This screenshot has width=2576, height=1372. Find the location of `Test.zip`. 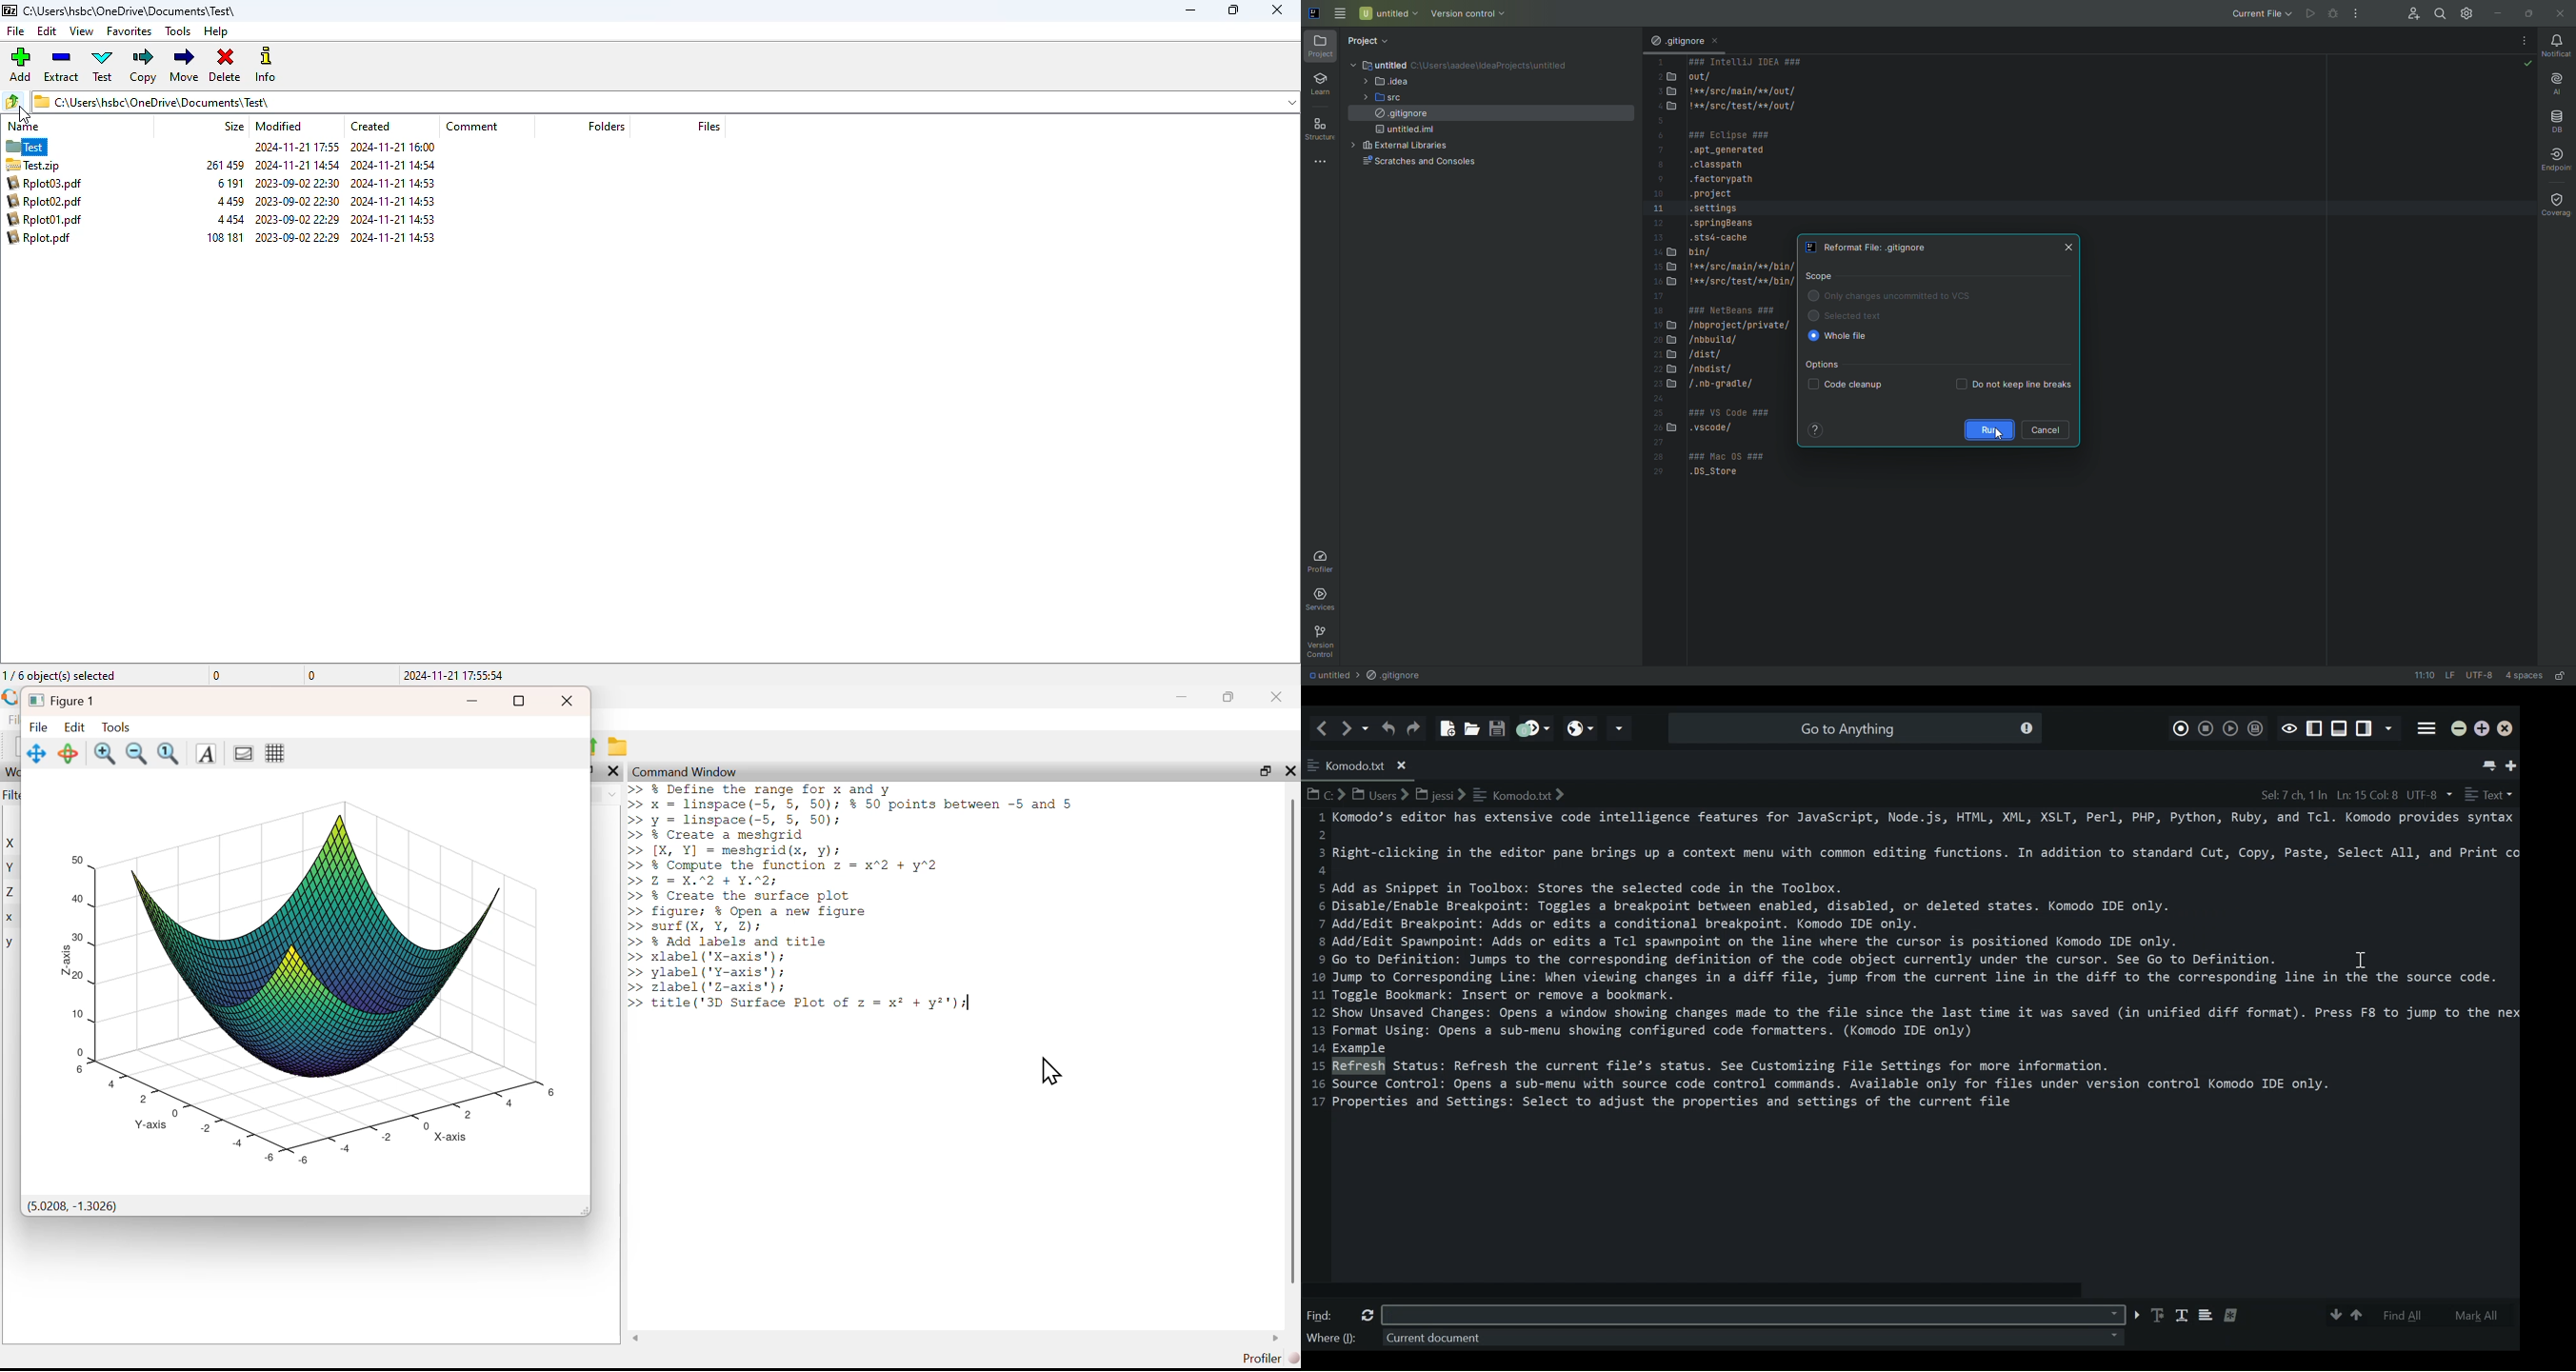

Test.zip is located at coordinates (46, 165).